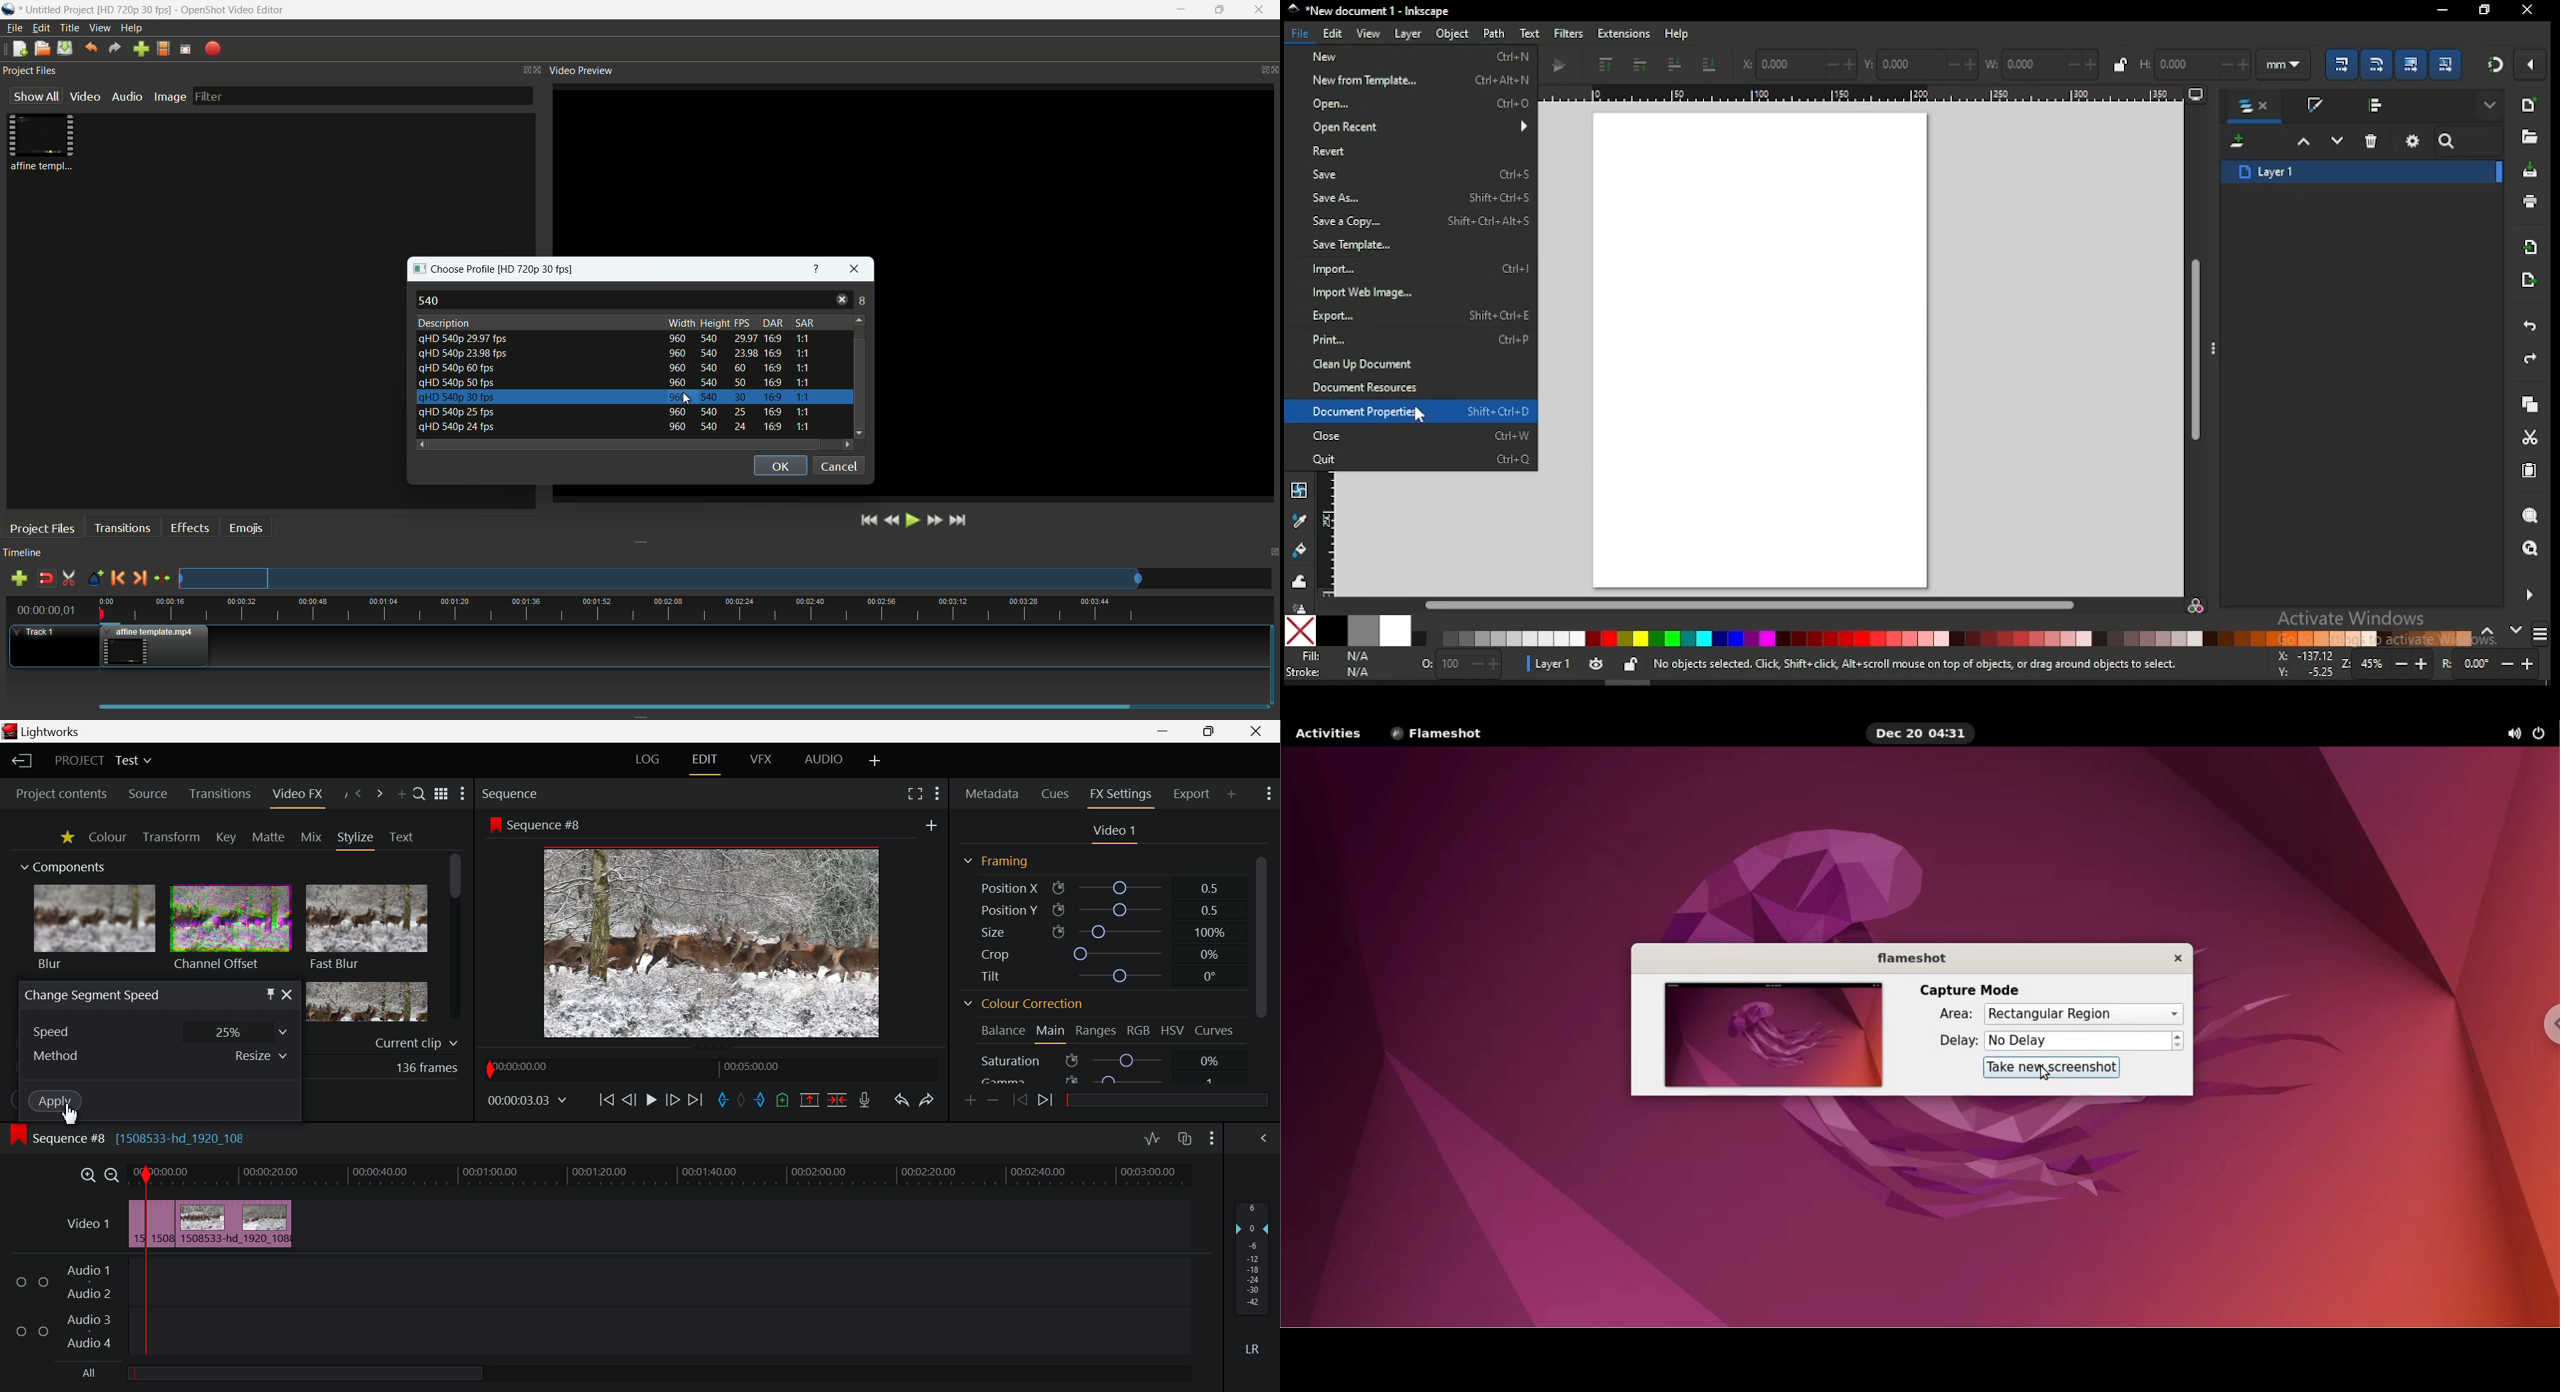 The height and width of the screenshot is (1400, 2576). Describe the element at coordinates (37, 633) in the screenshot. I see `track 1` at that location.